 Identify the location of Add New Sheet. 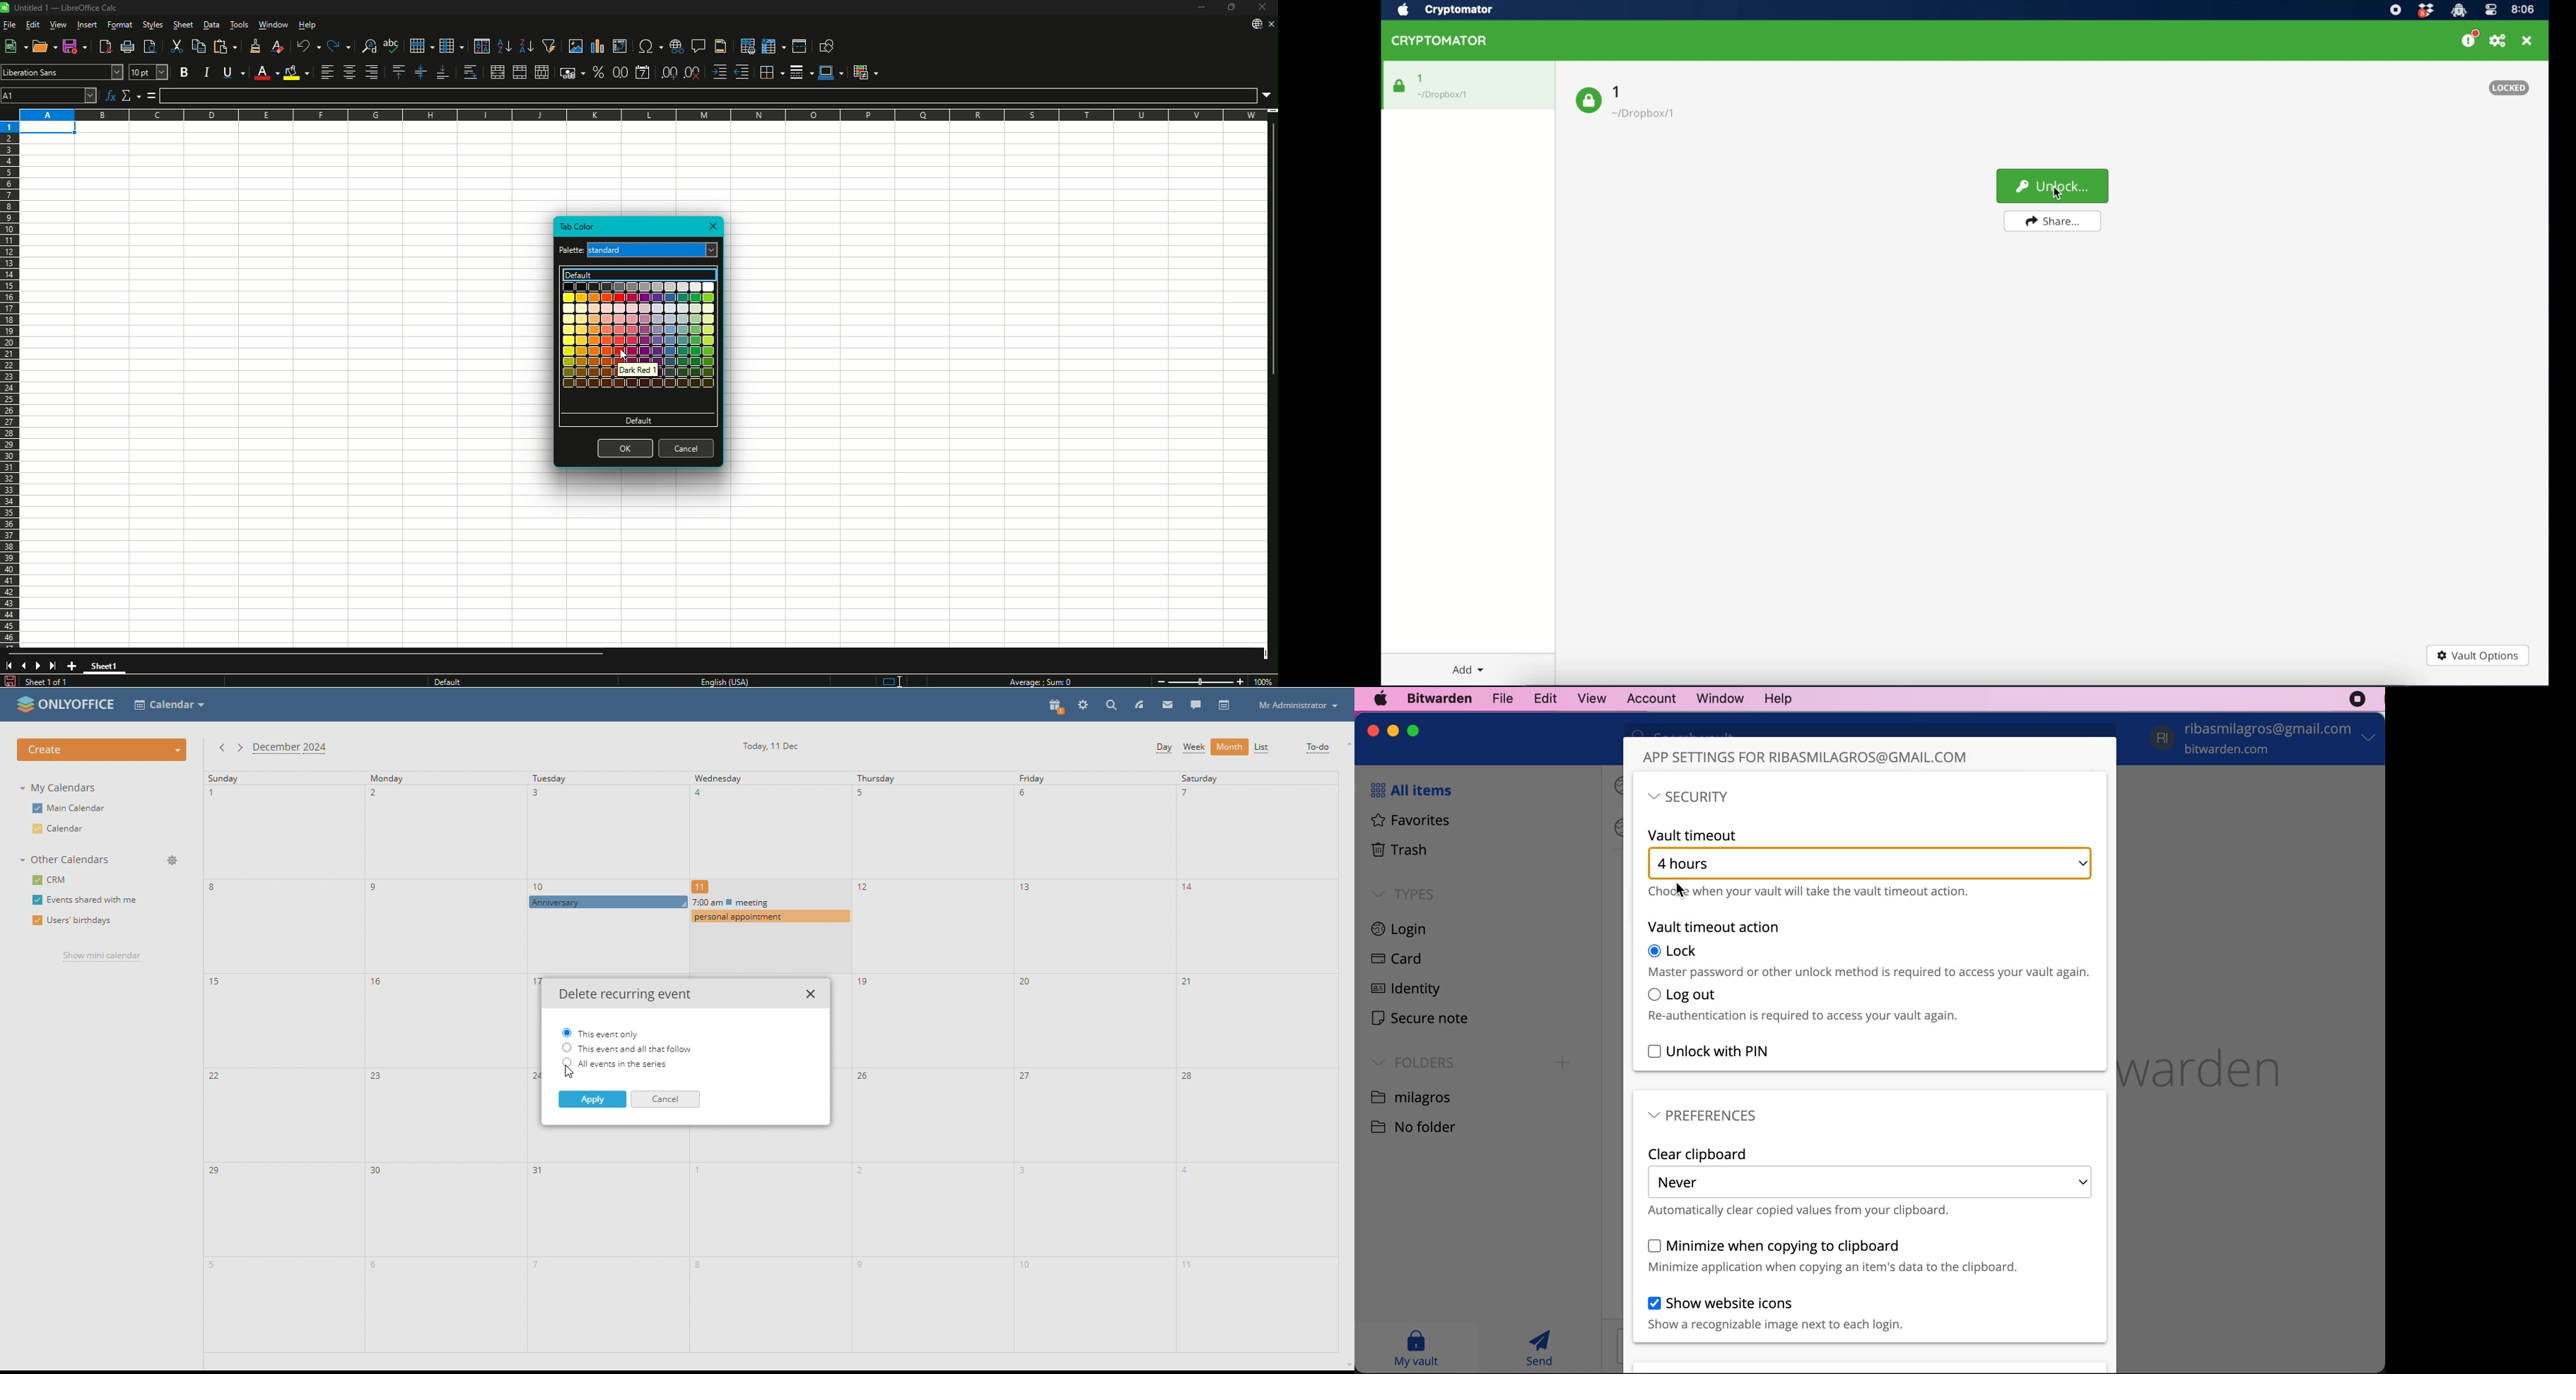
(72, 666).